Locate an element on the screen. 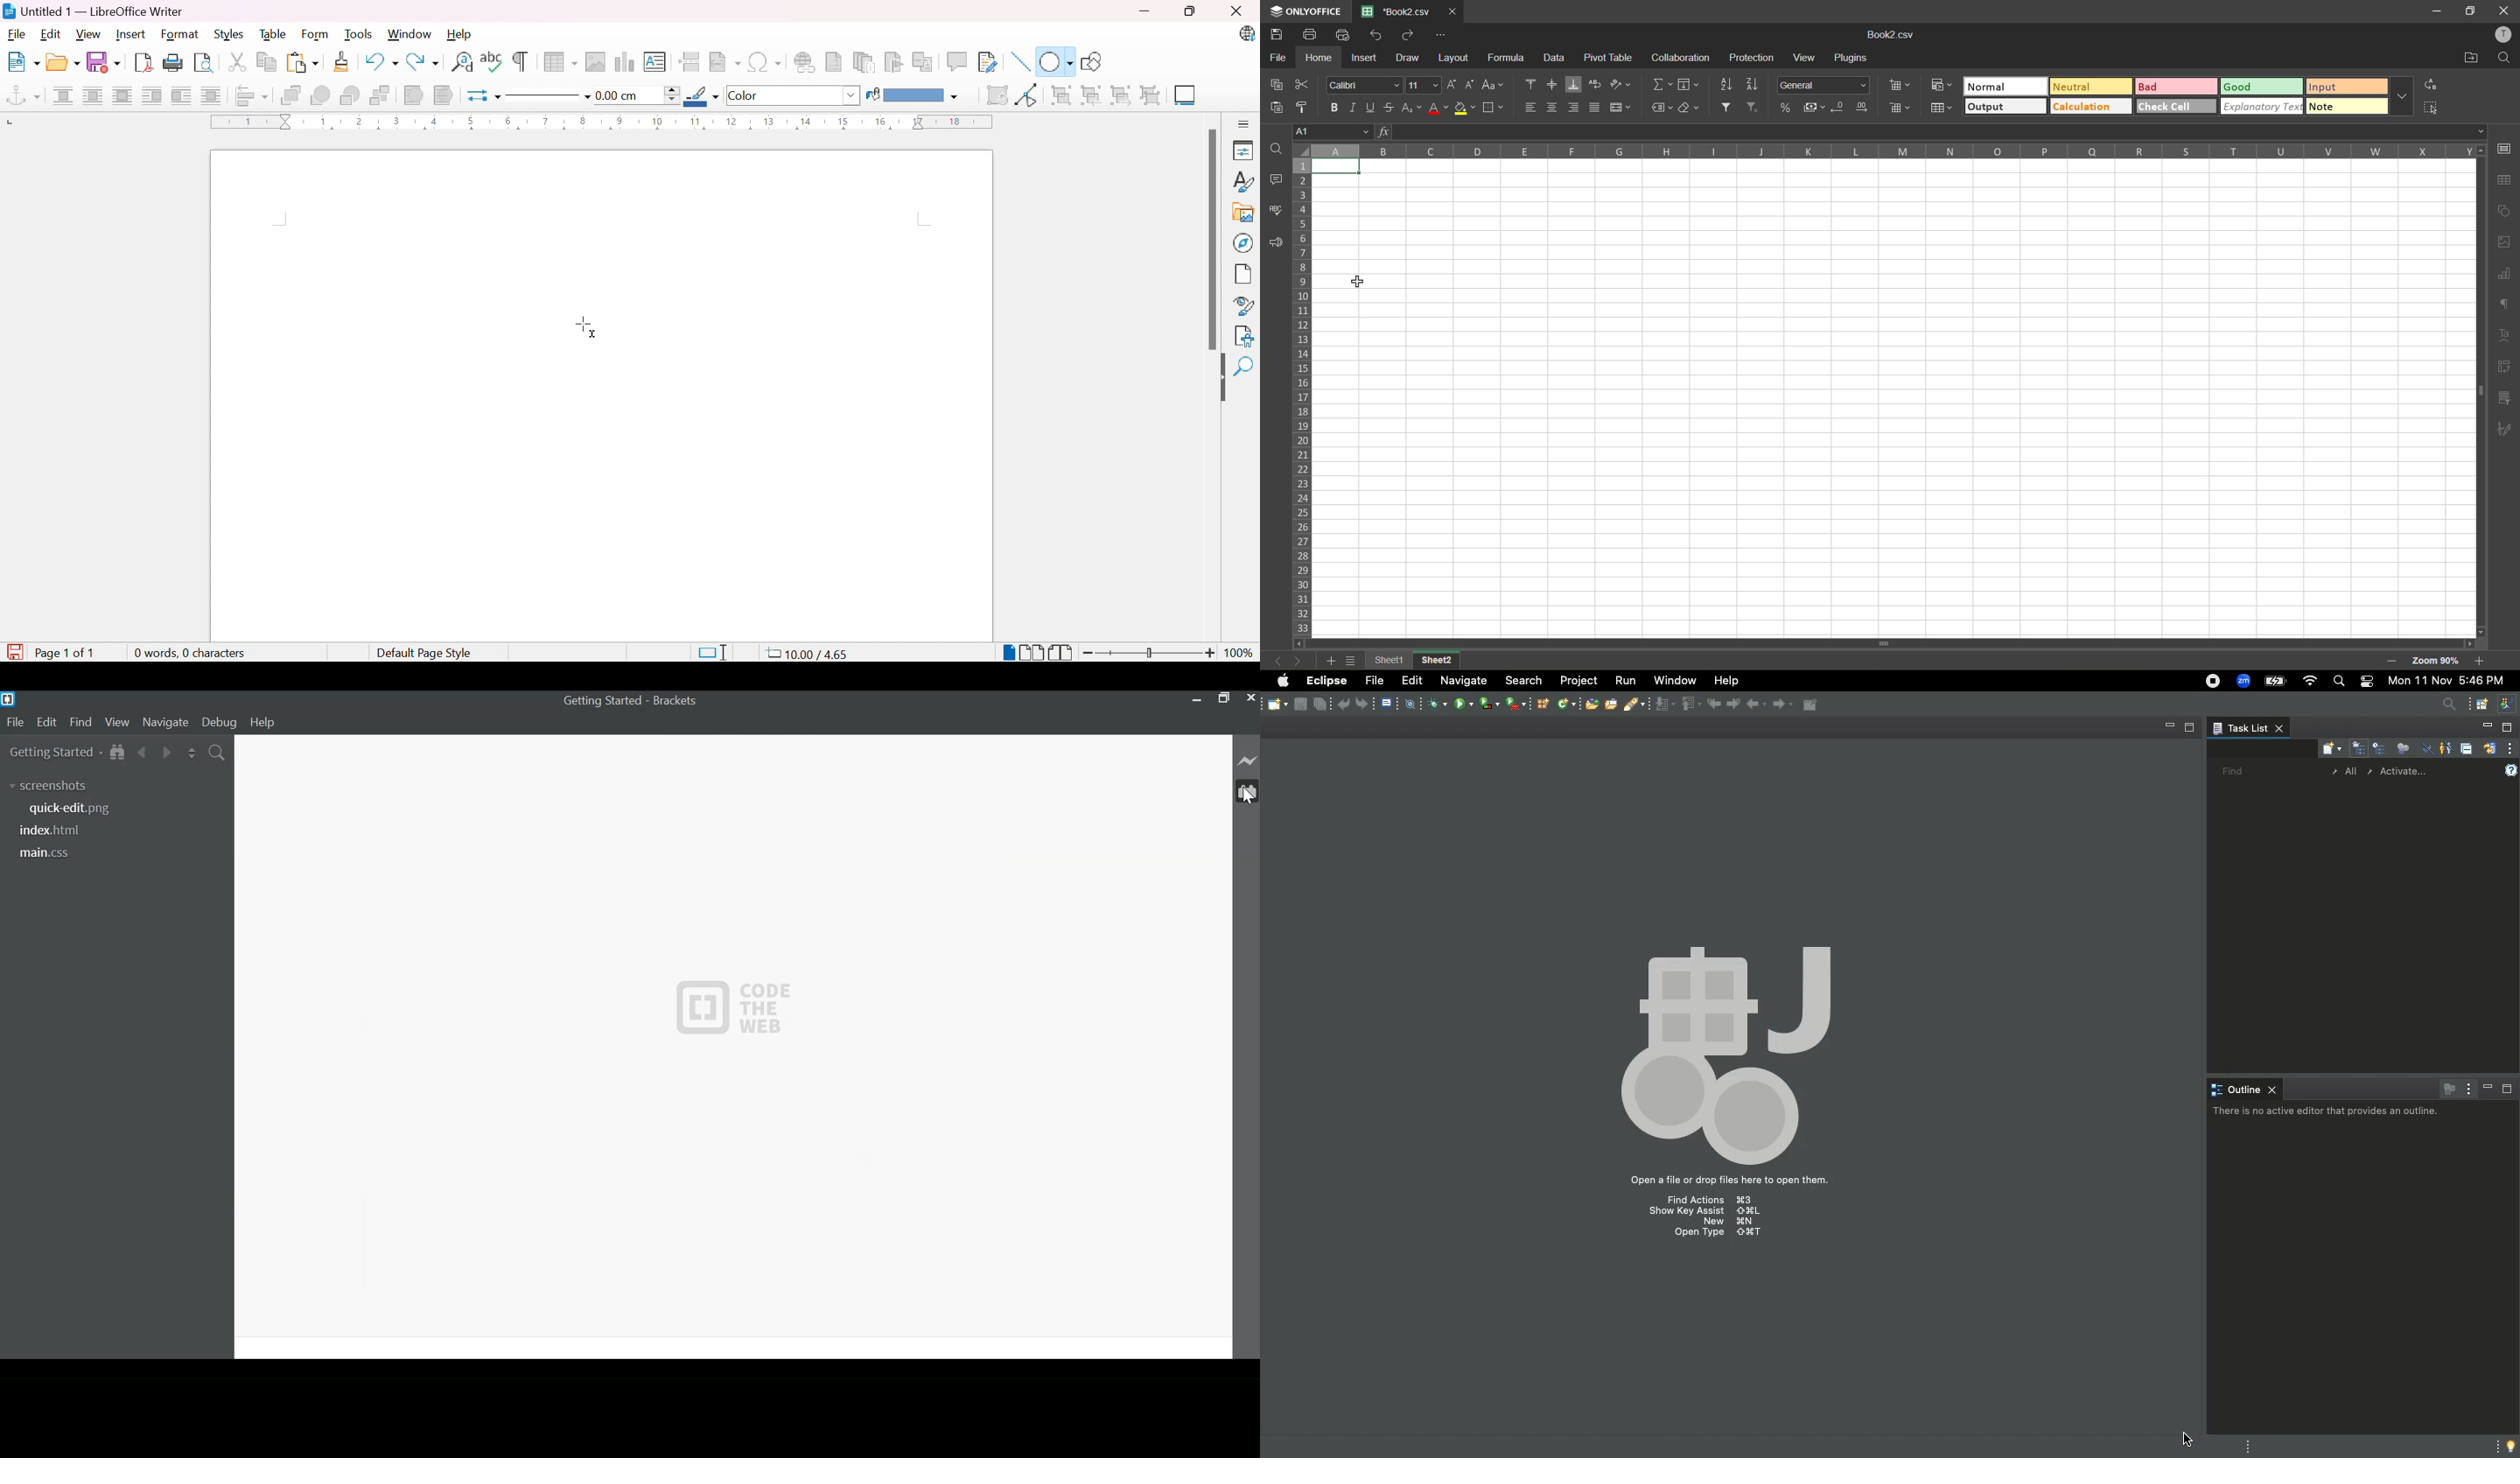 The image size is (2520, 1484). slicer is located at coordinates (2505, 399).